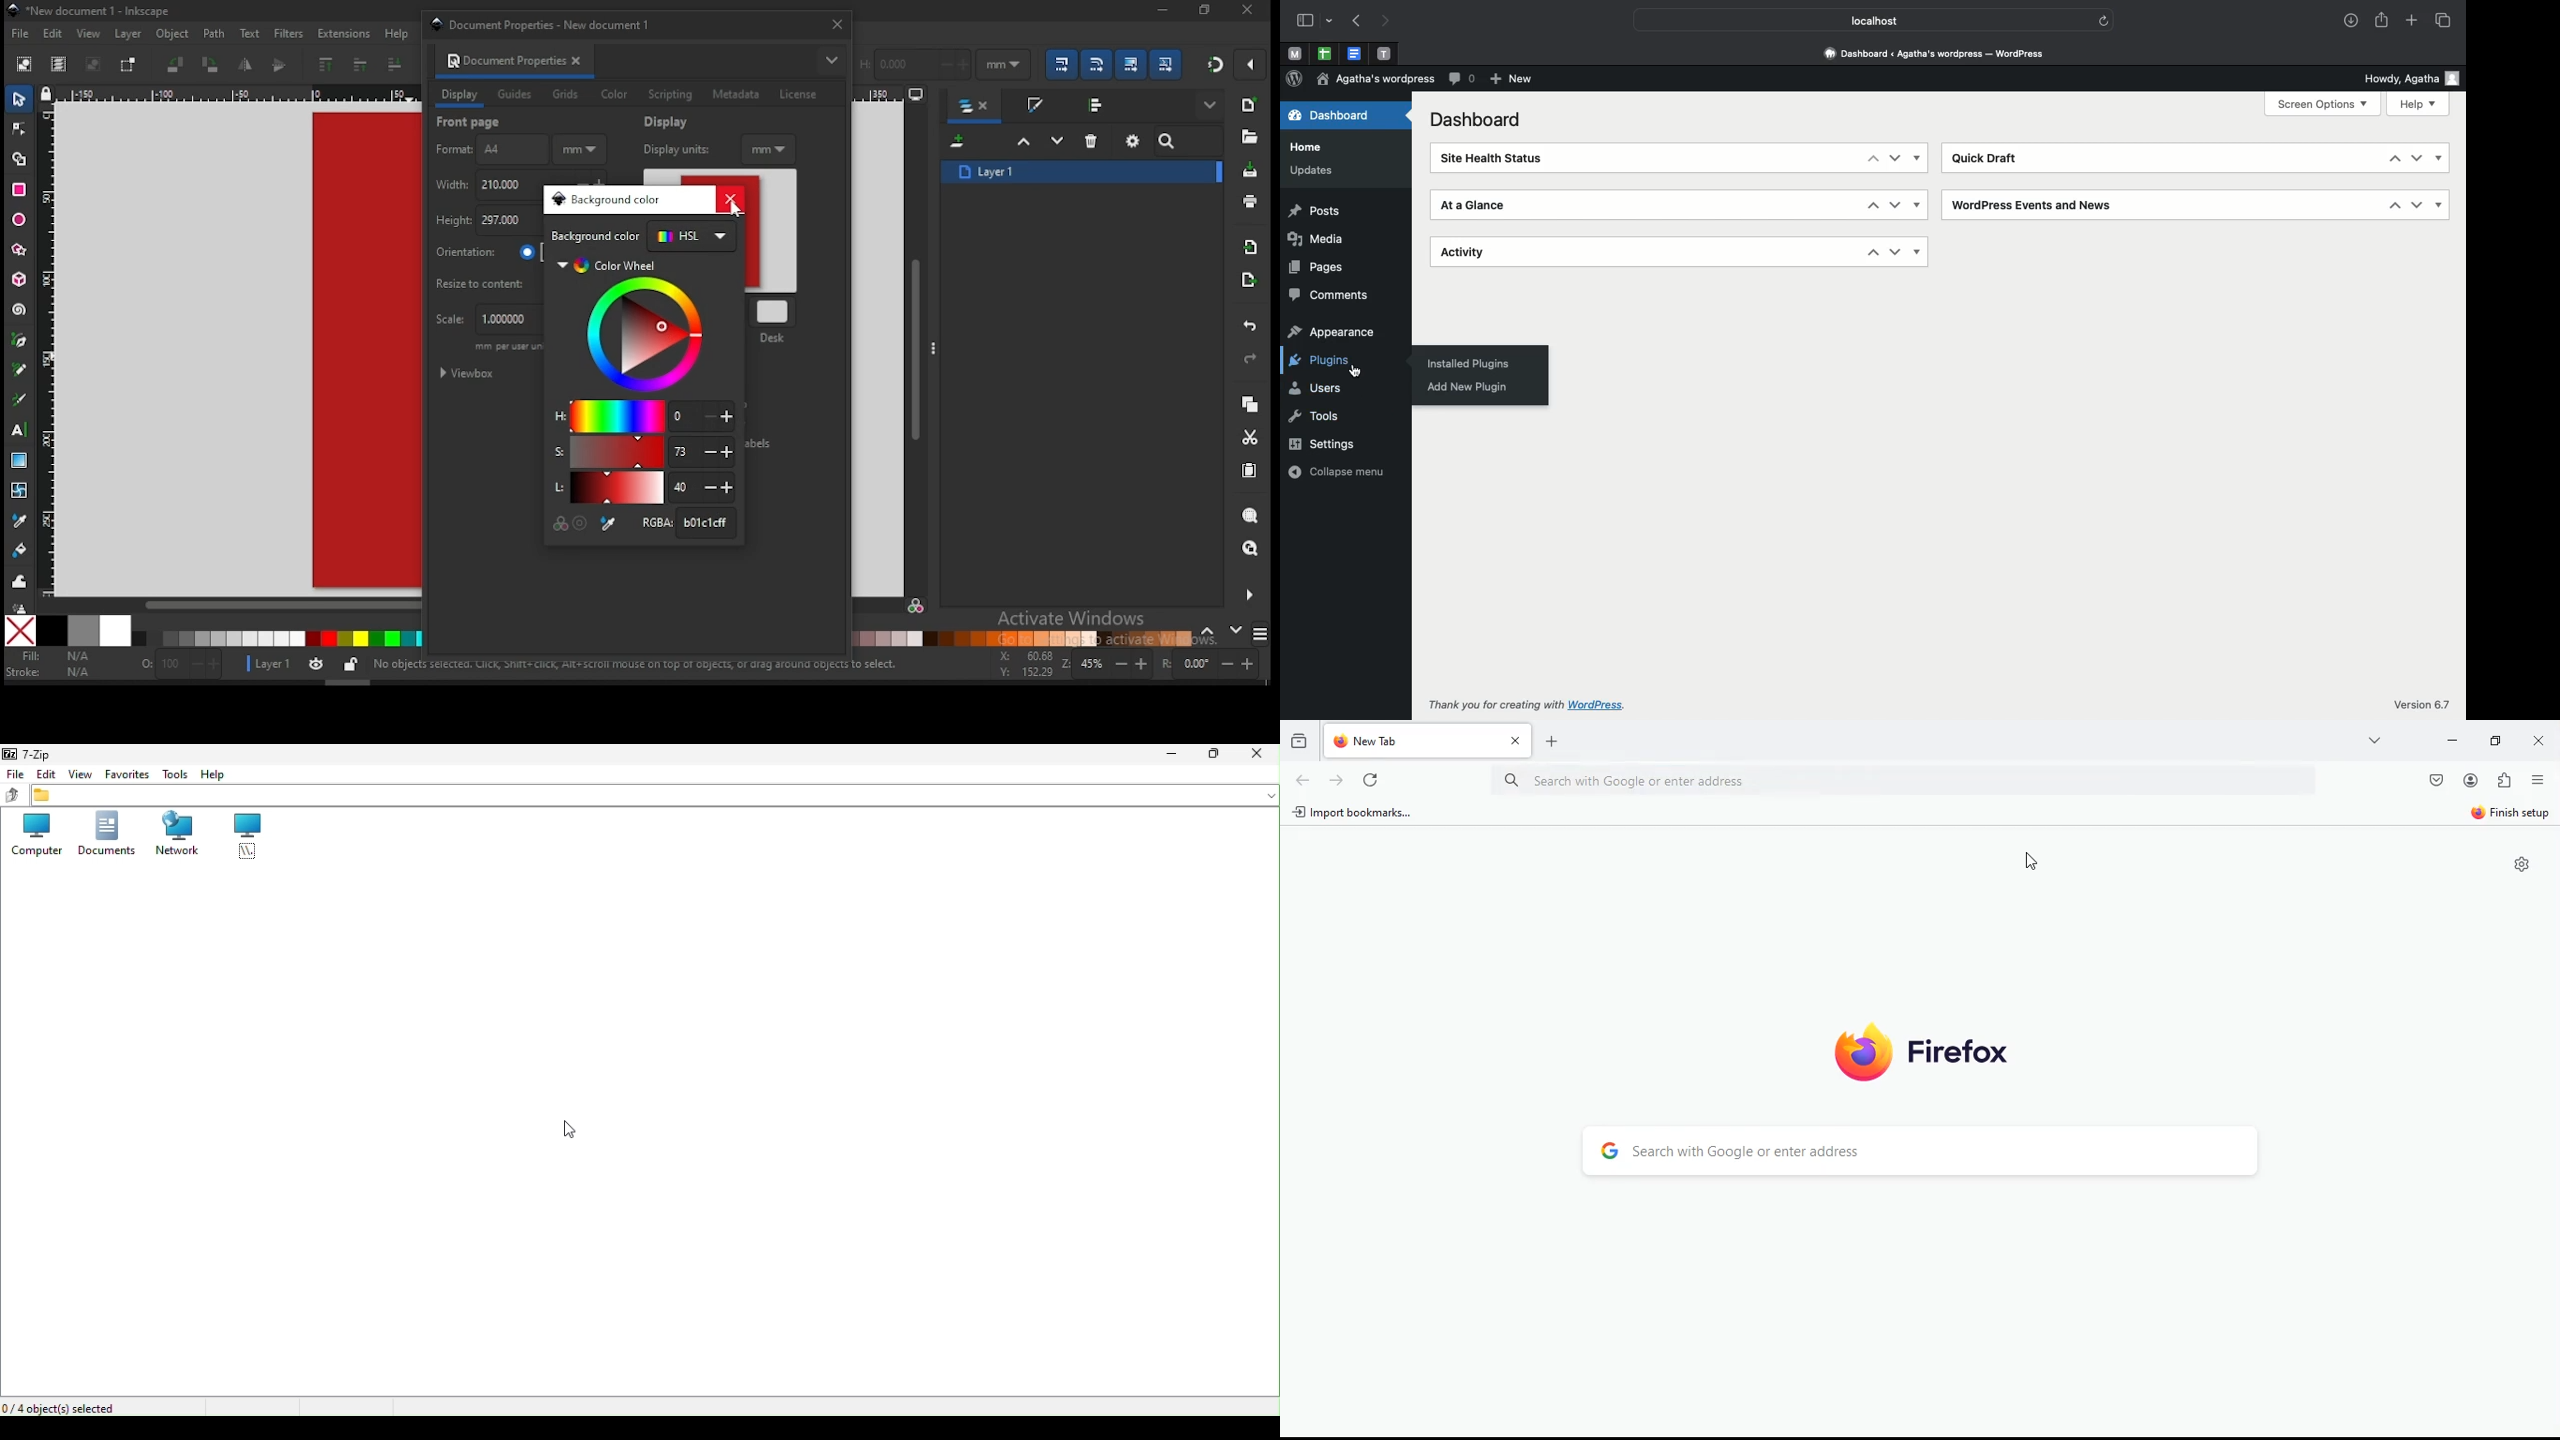 Image resolution: width=2576 pixels, height=1456 pixels. Describe the element at coordinates (1212, 106) in the screenshot. I see `show` at that location.